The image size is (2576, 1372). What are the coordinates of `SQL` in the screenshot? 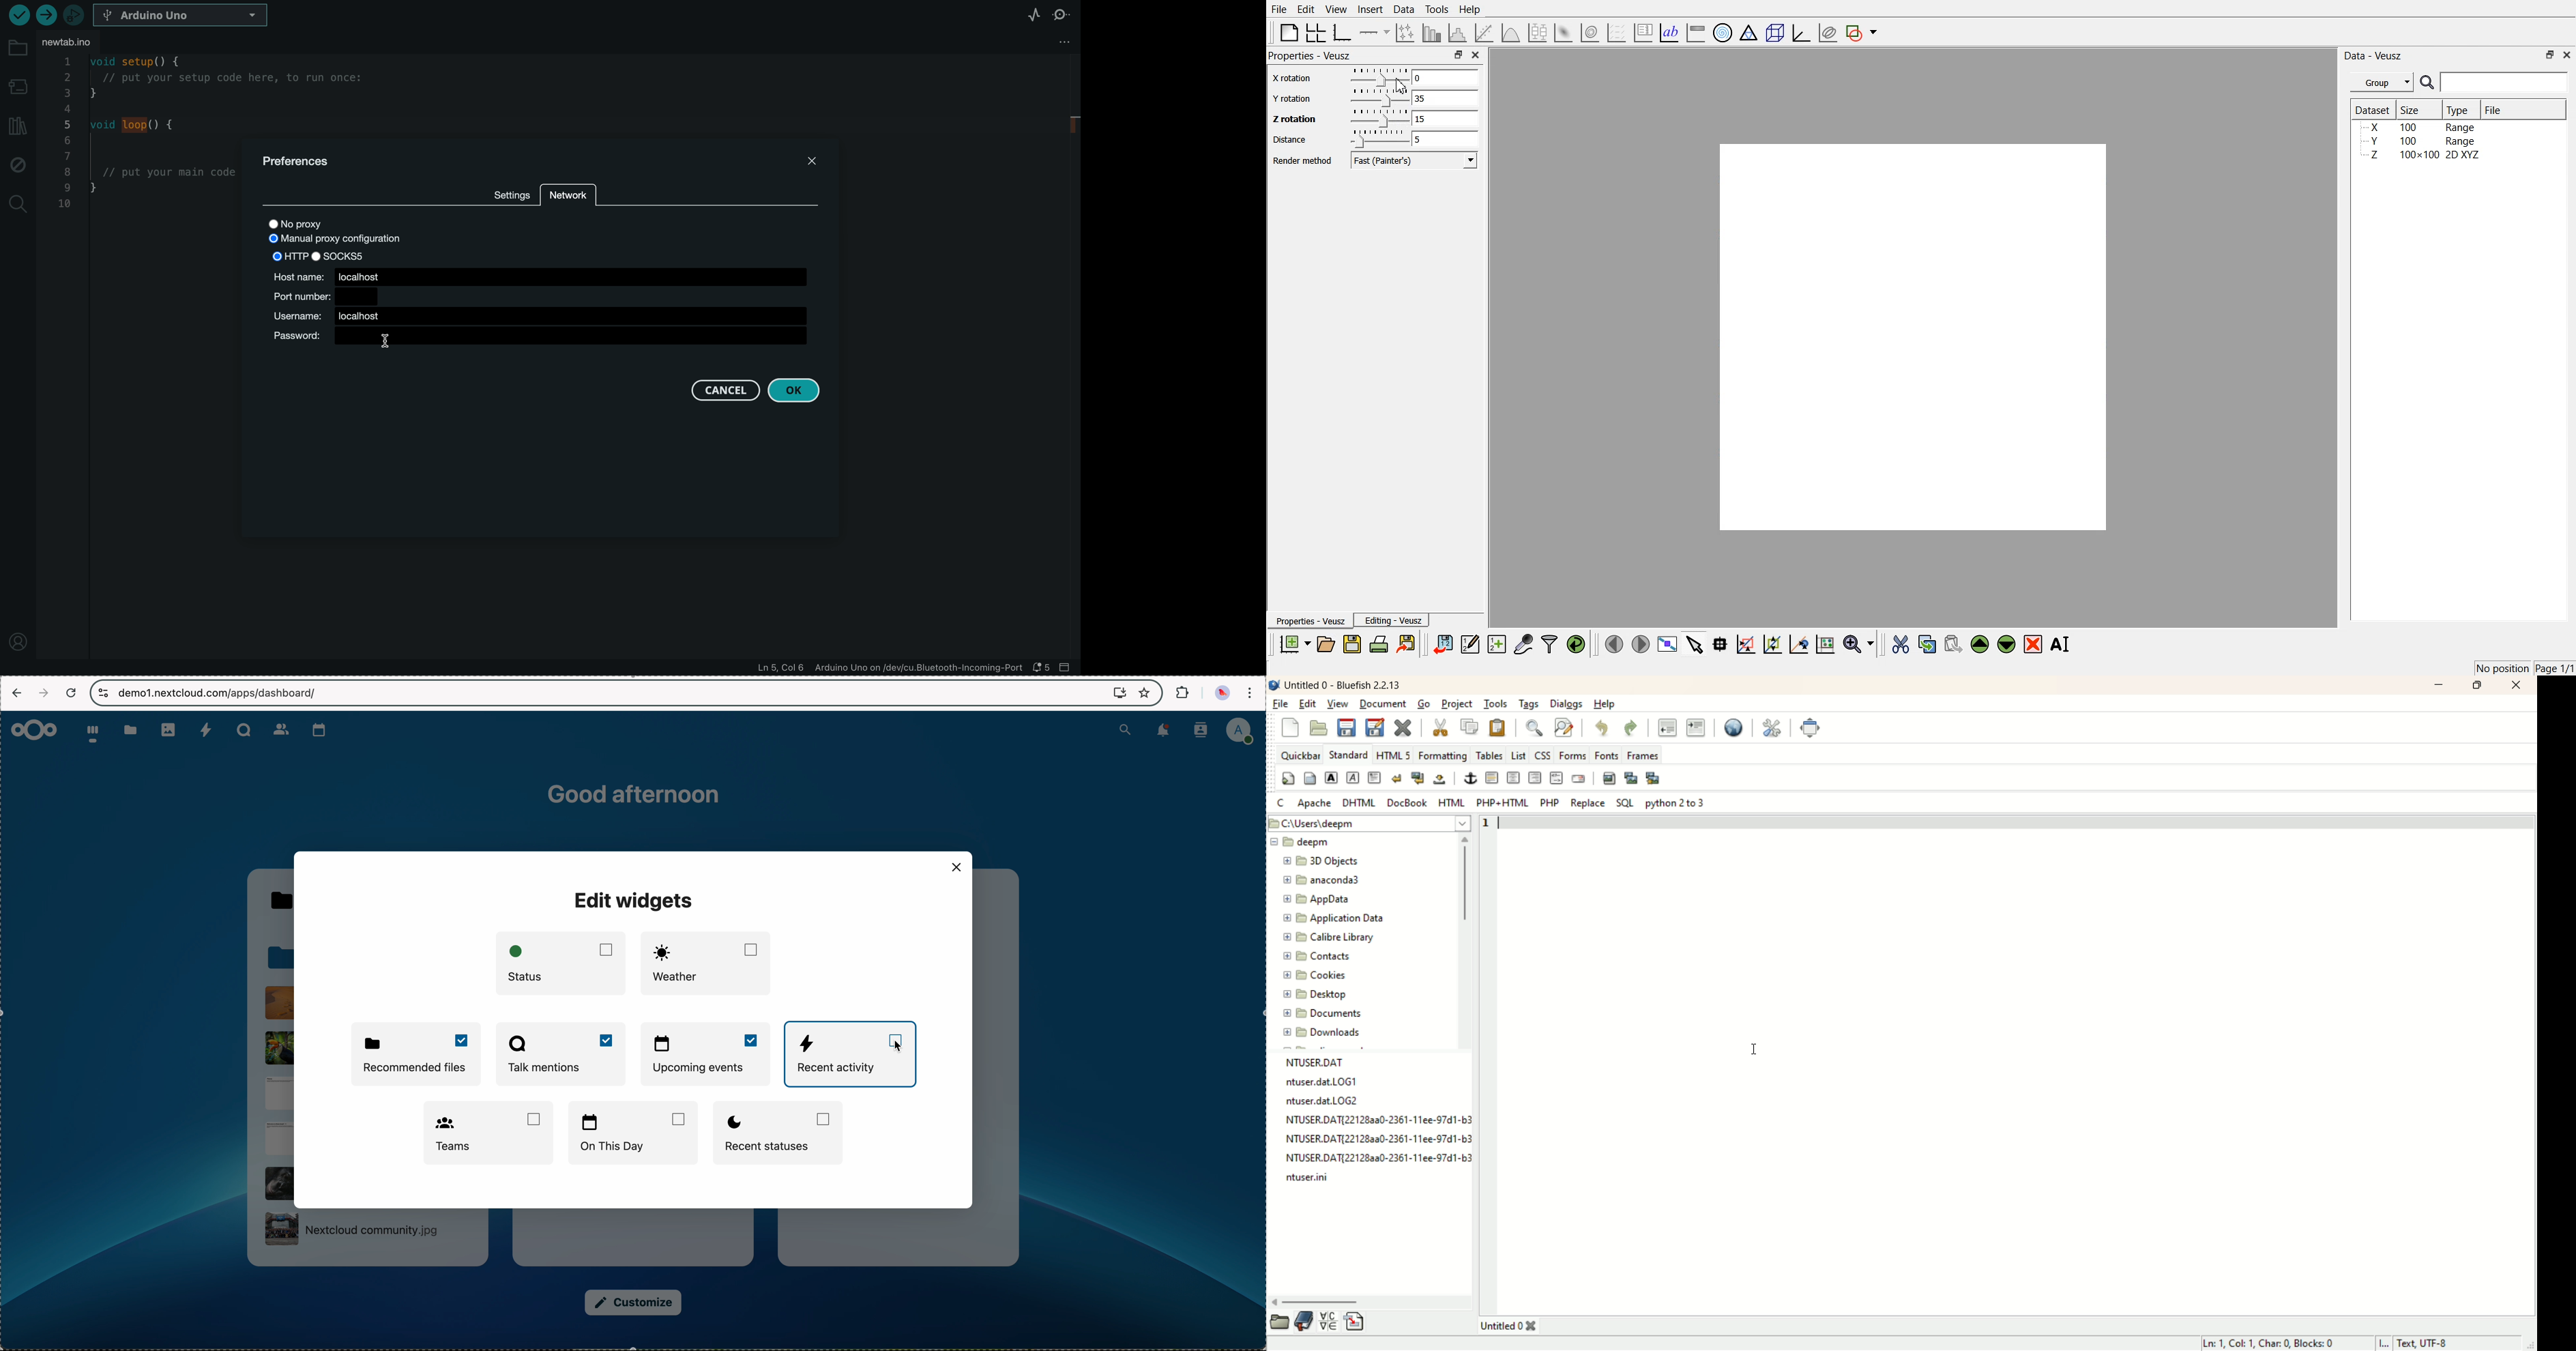 It's located at (1622, 803).